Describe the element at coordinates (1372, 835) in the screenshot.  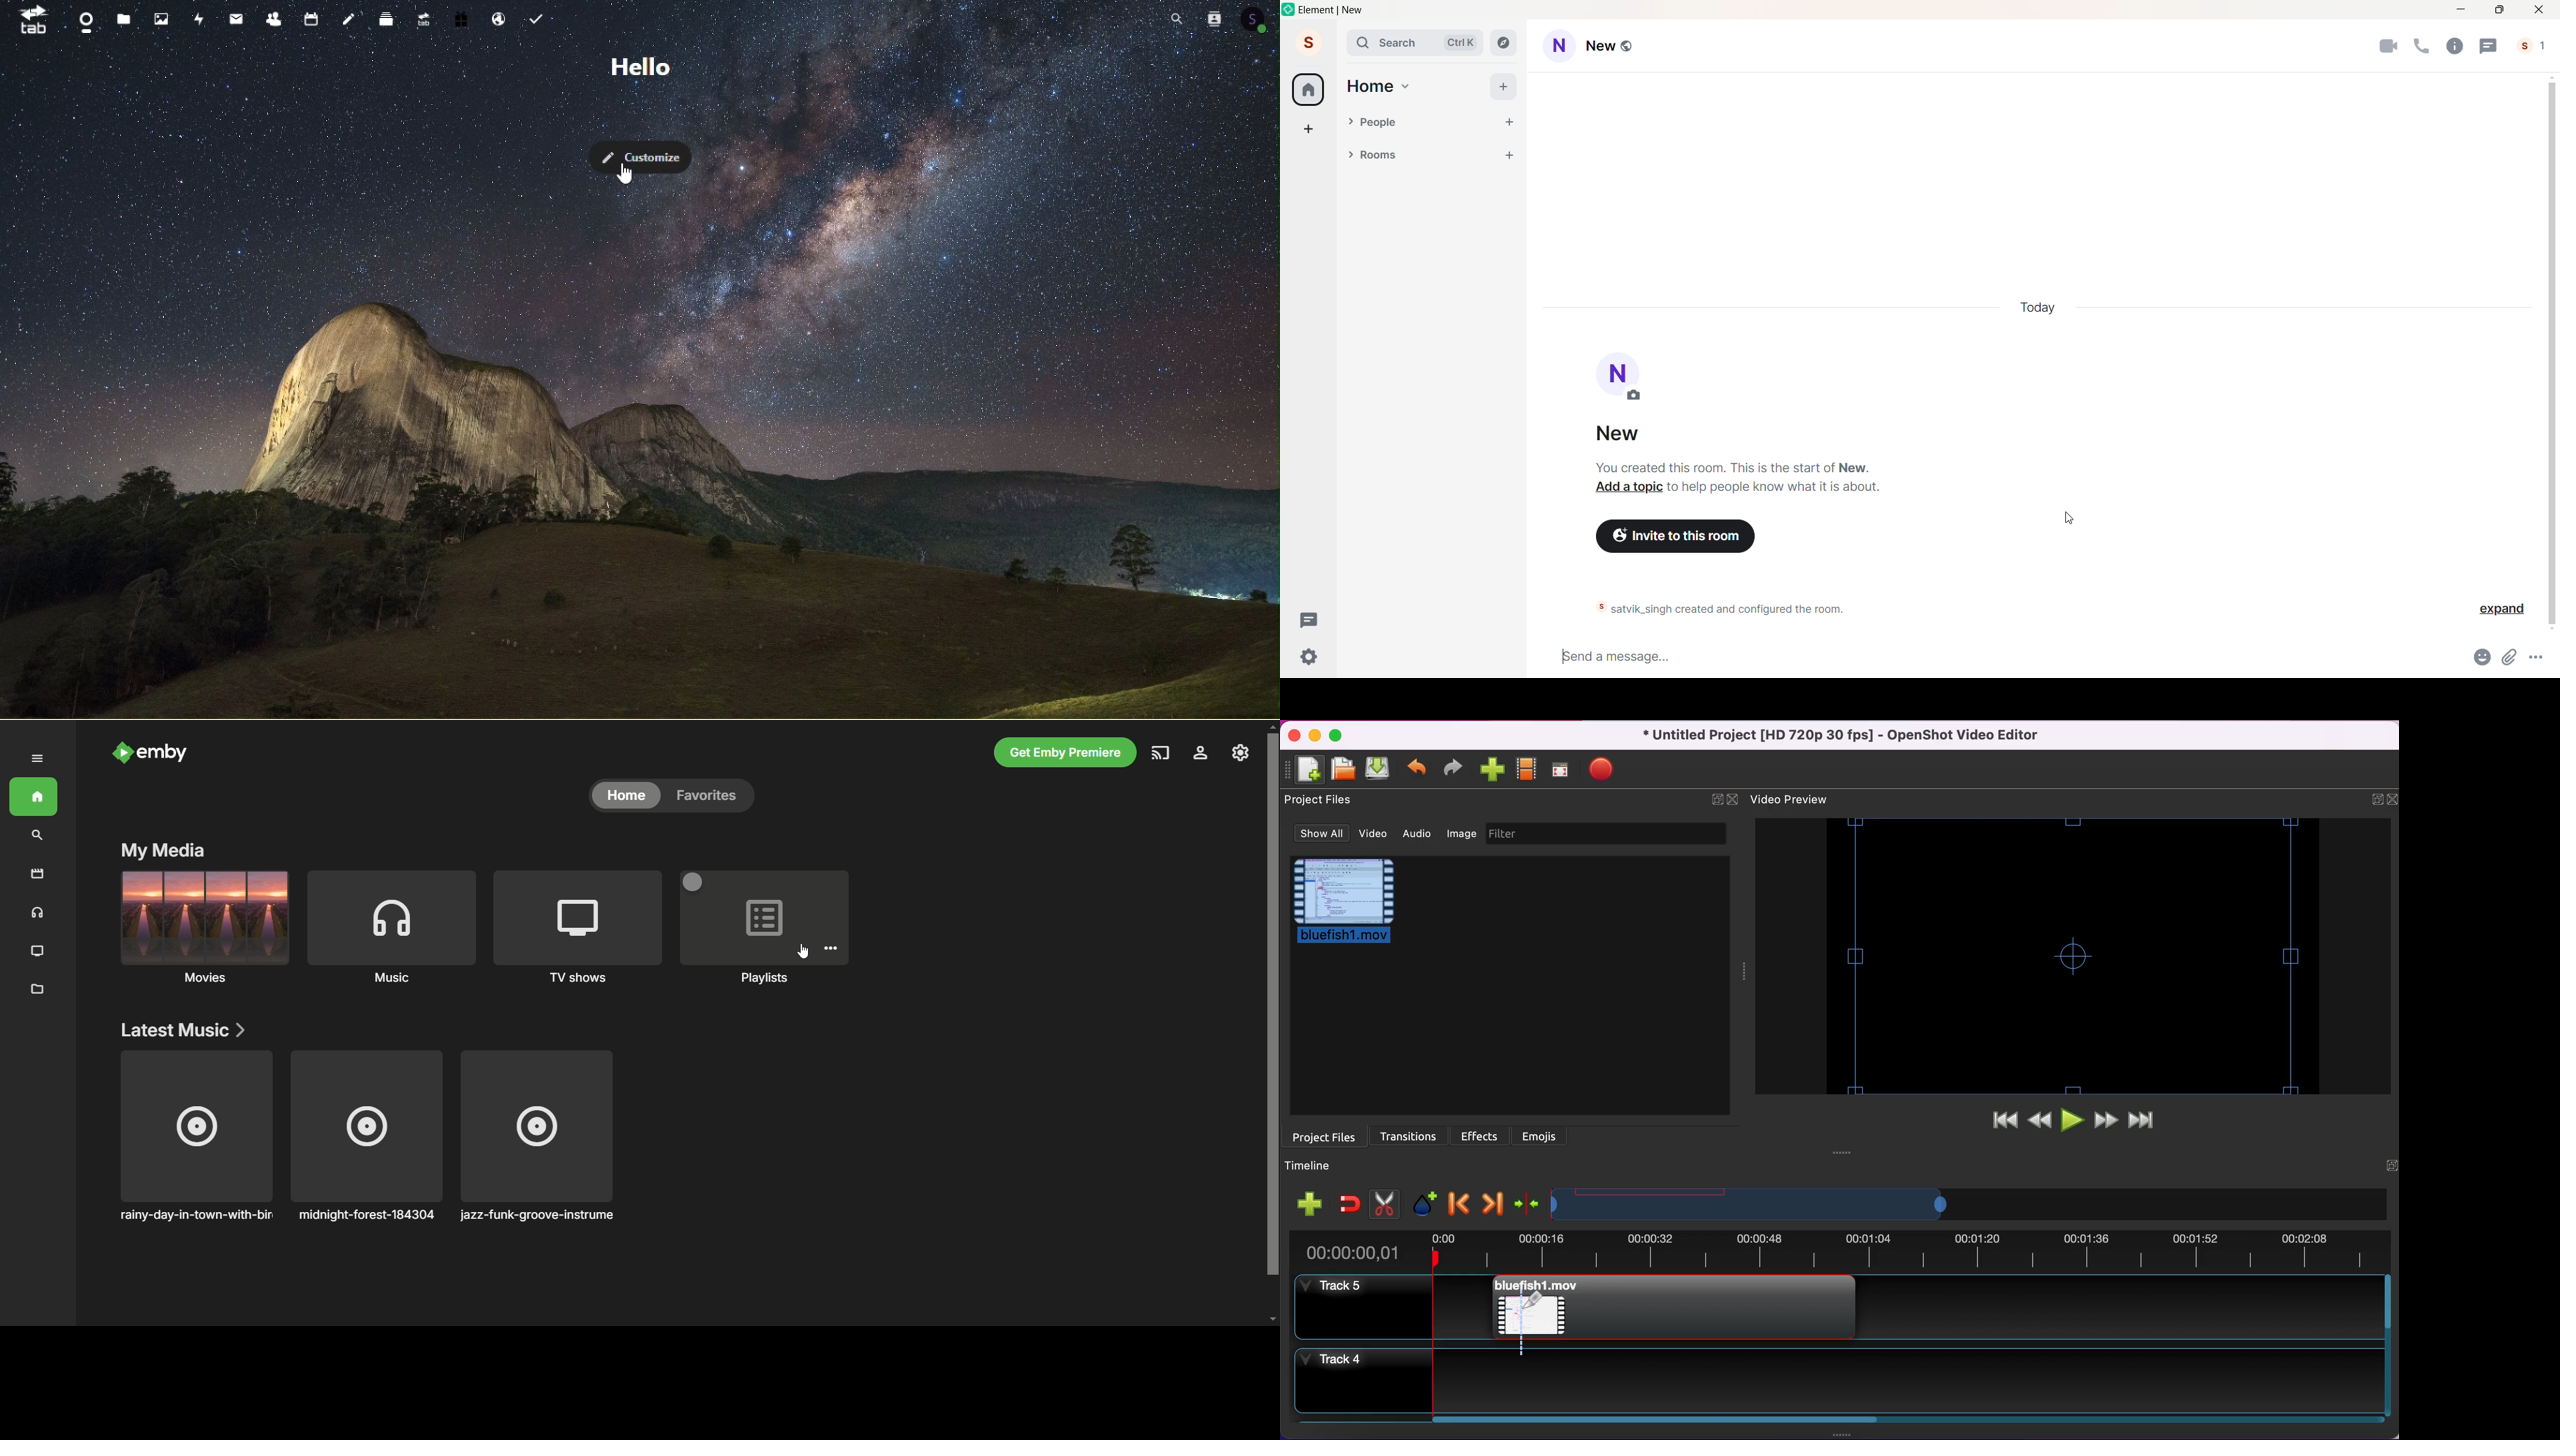
I see `video` at that location.